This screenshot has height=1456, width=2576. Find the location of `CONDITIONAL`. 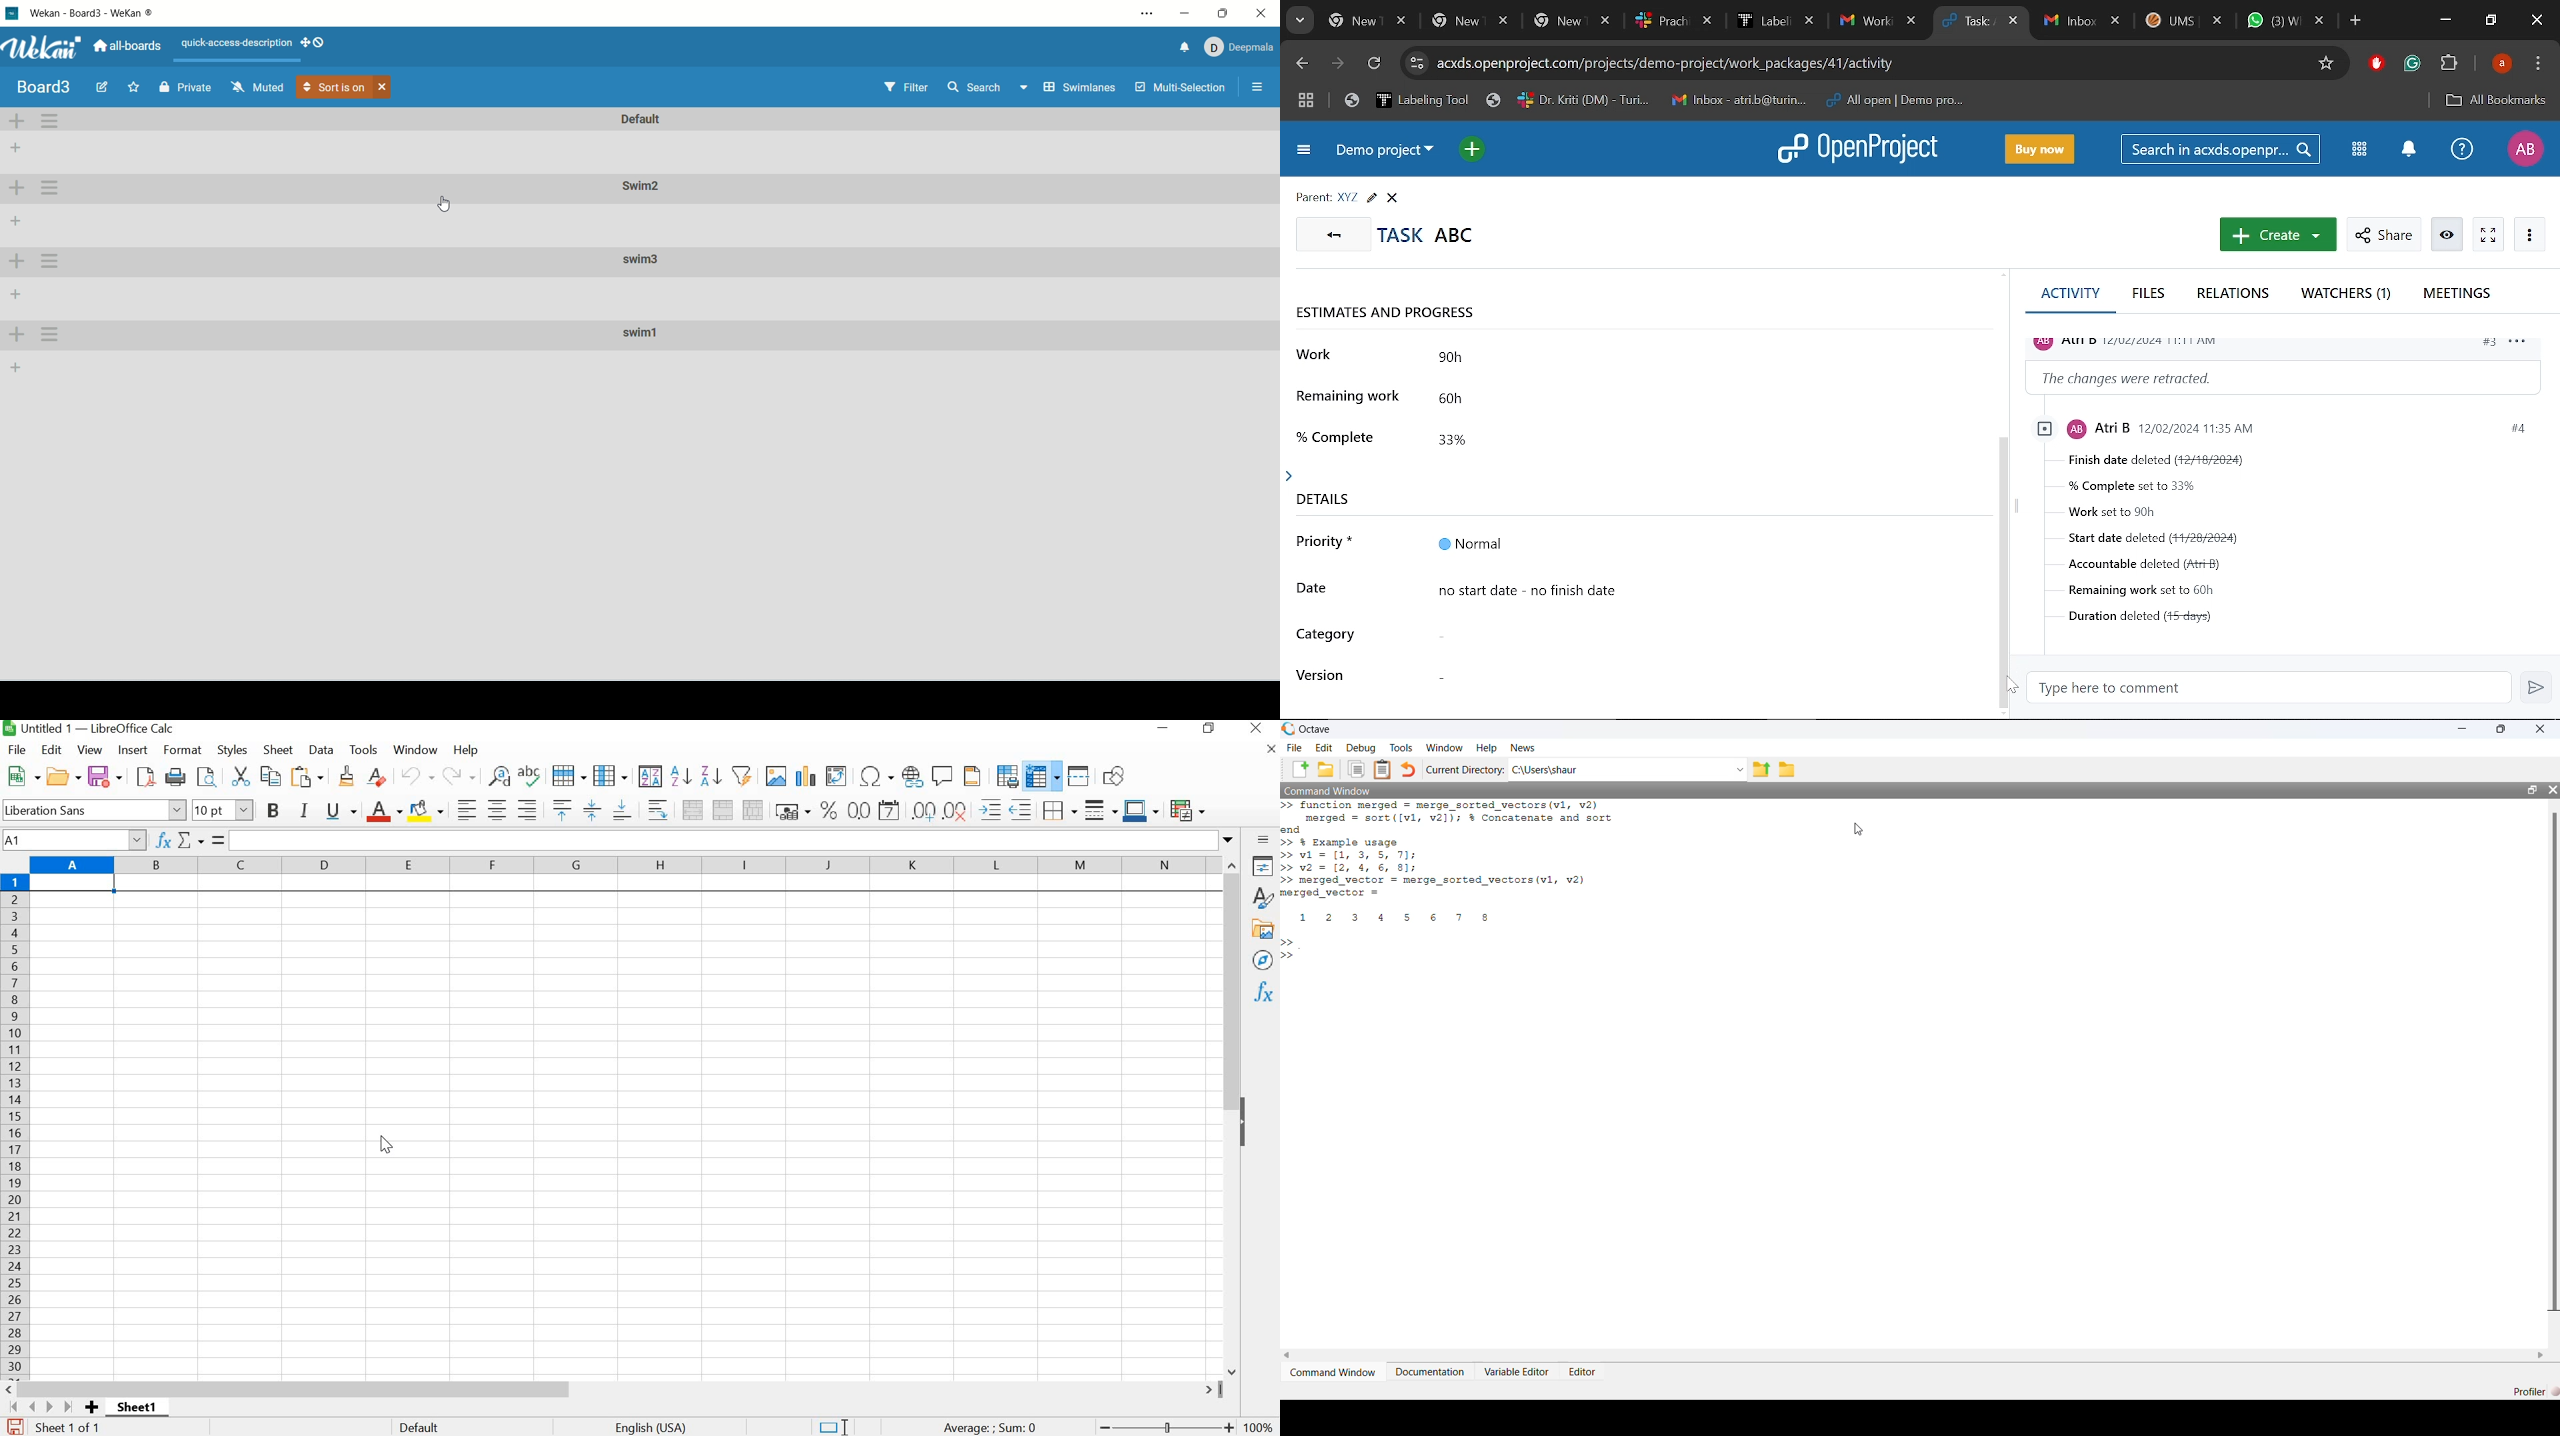

CONDITIONAL is located at coordinates (1191, 808).